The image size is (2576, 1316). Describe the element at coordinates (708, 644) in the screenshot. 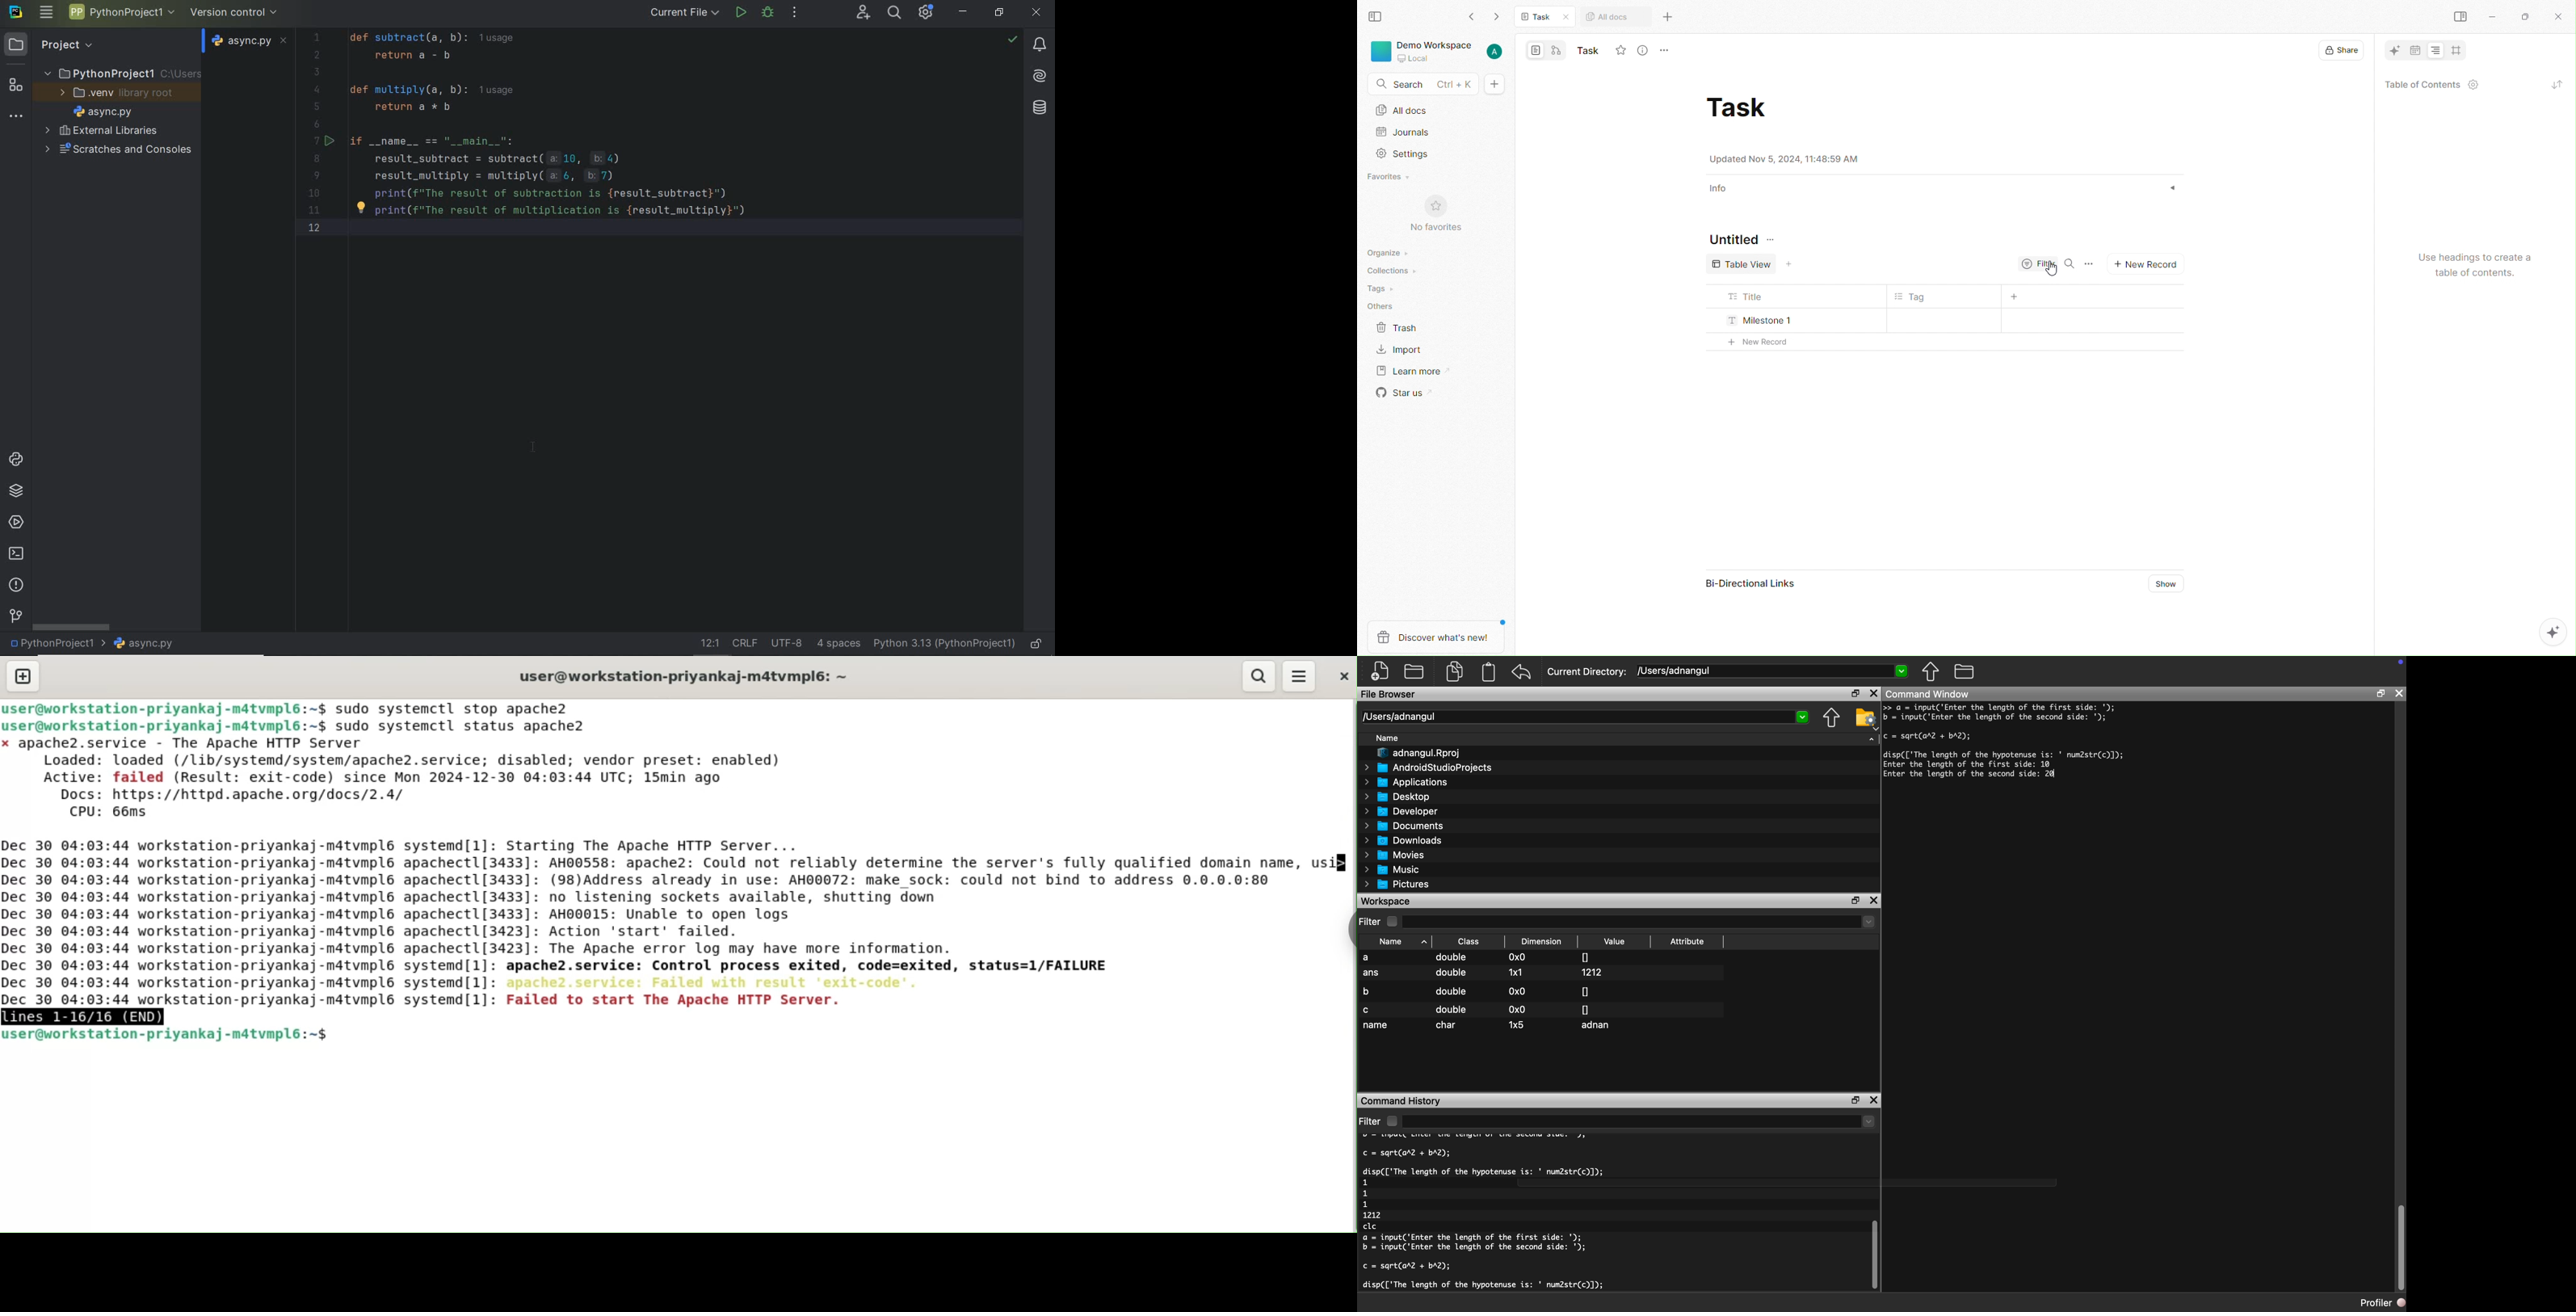

I see `go to line` at that location.